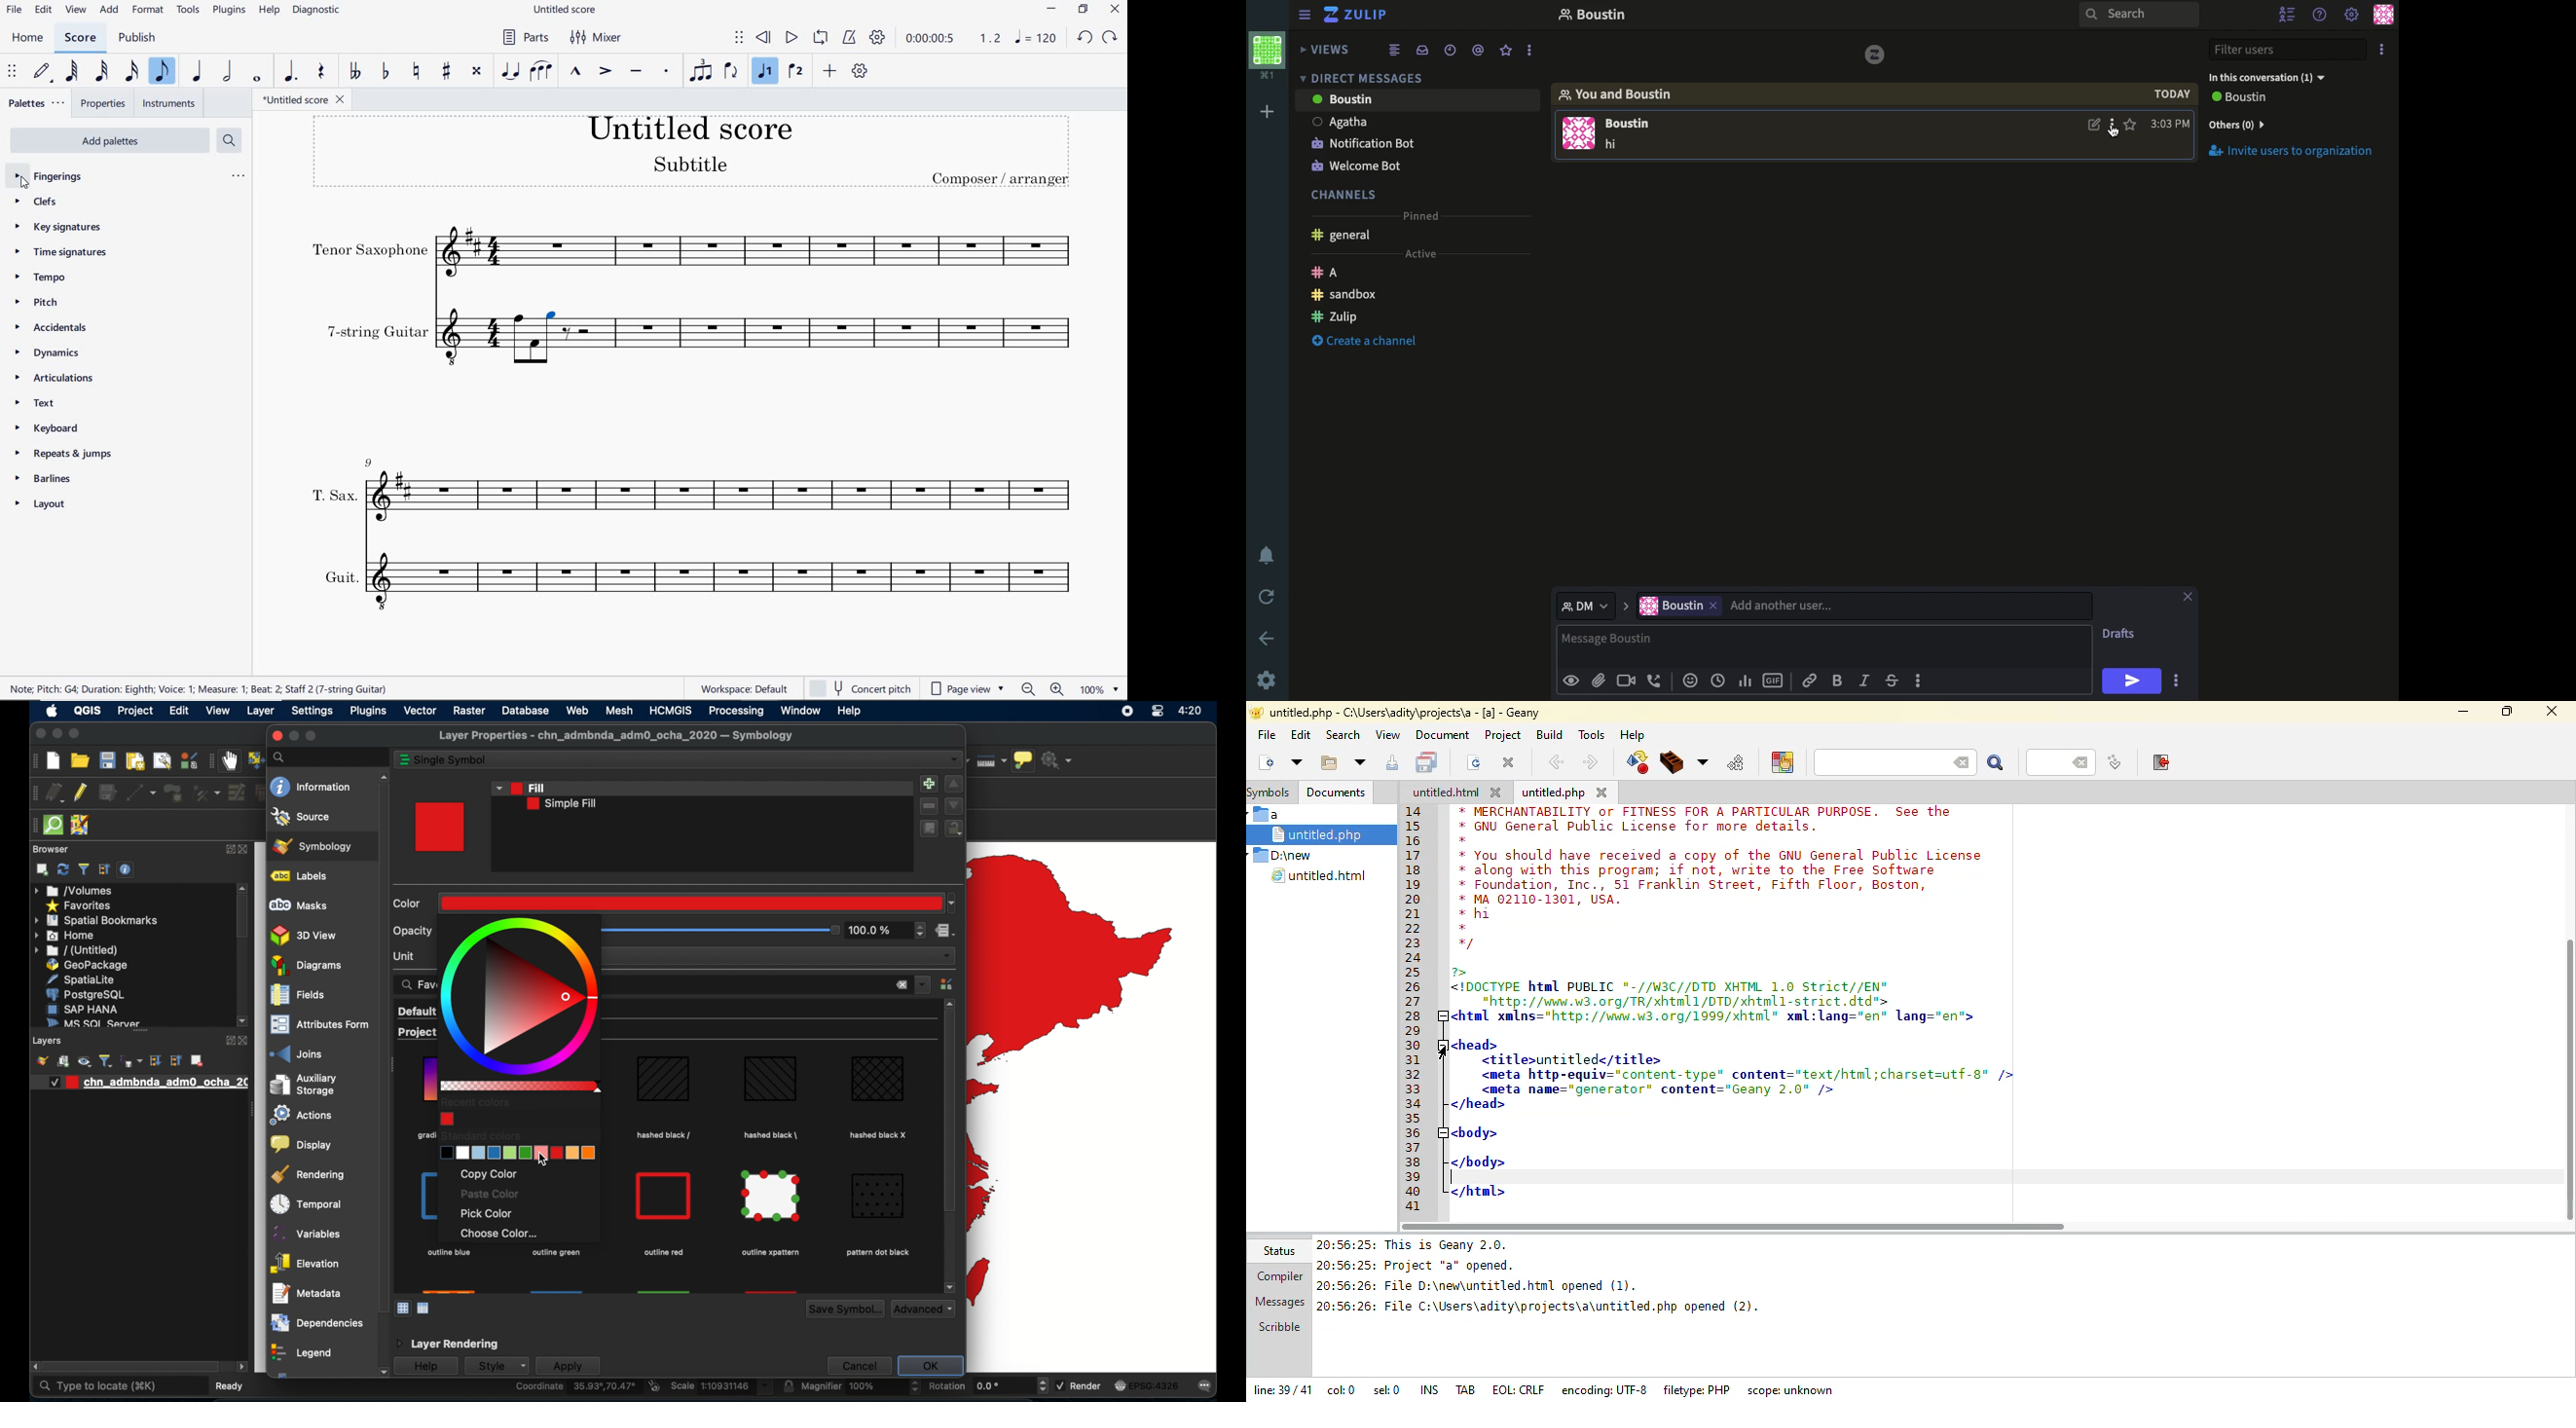  What do you see at coordinates (1593, 605) in the screenshot?
I see `DM` at bounding box center [1593, 605].